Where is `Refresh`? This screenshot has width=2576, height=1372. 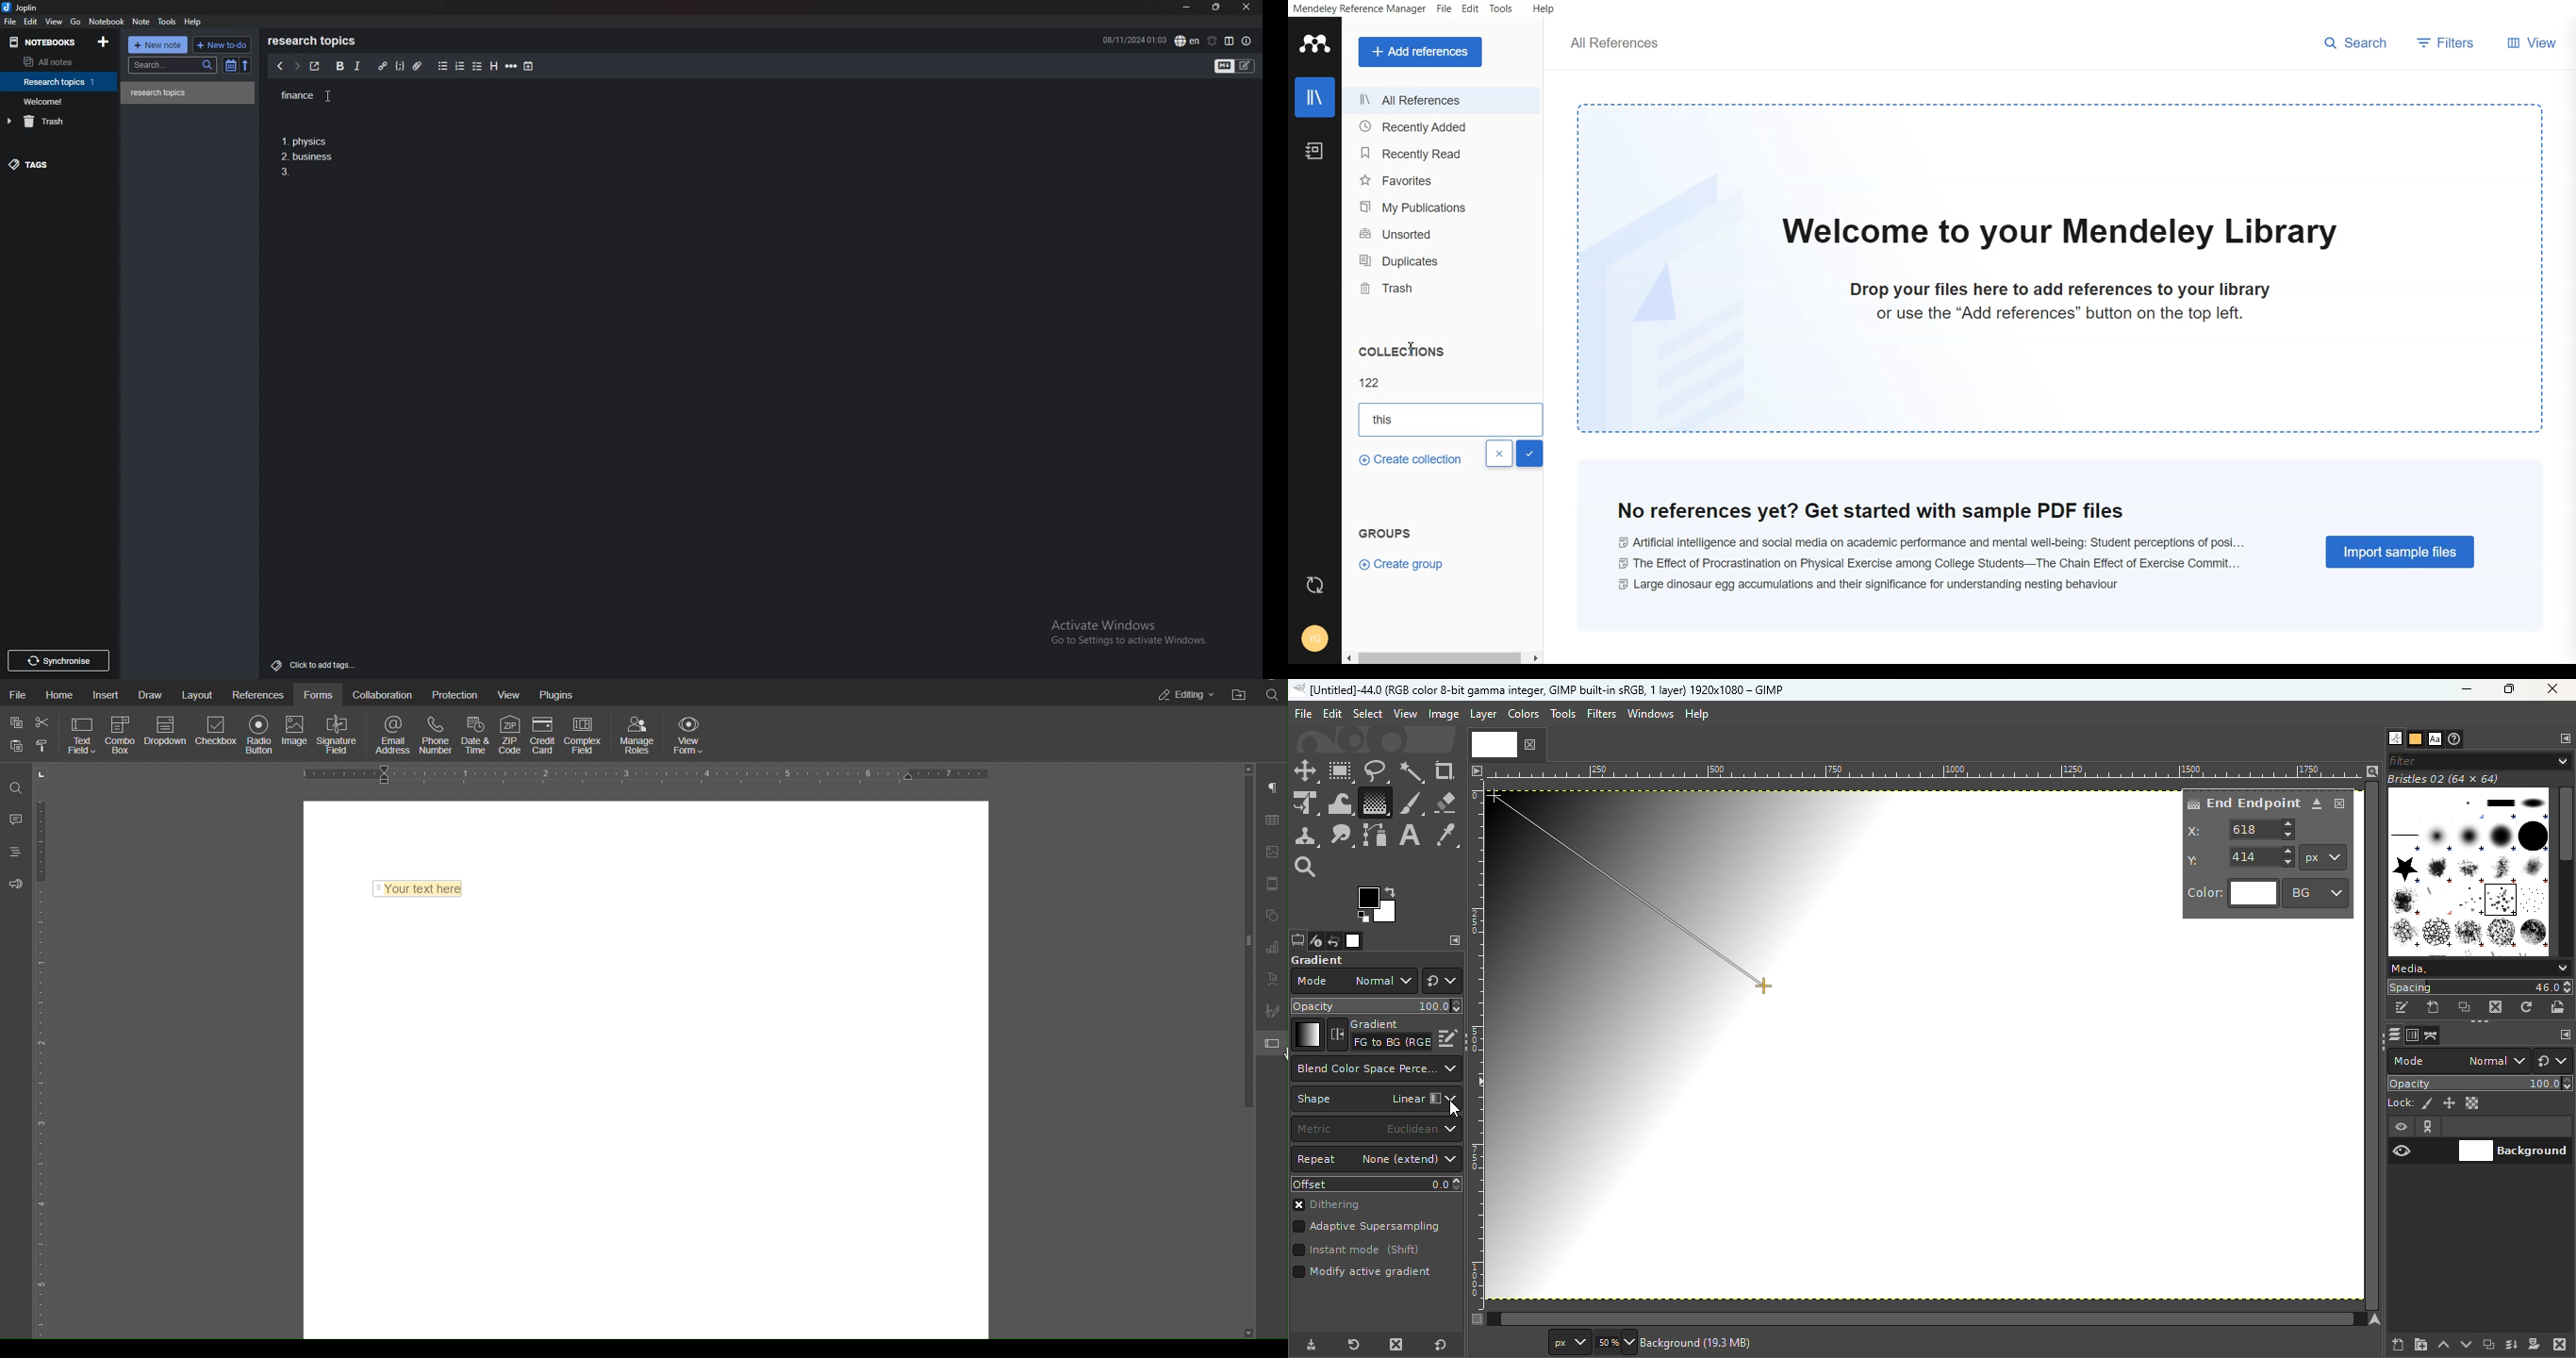 Refresh is located at coordinates (1314, 584).